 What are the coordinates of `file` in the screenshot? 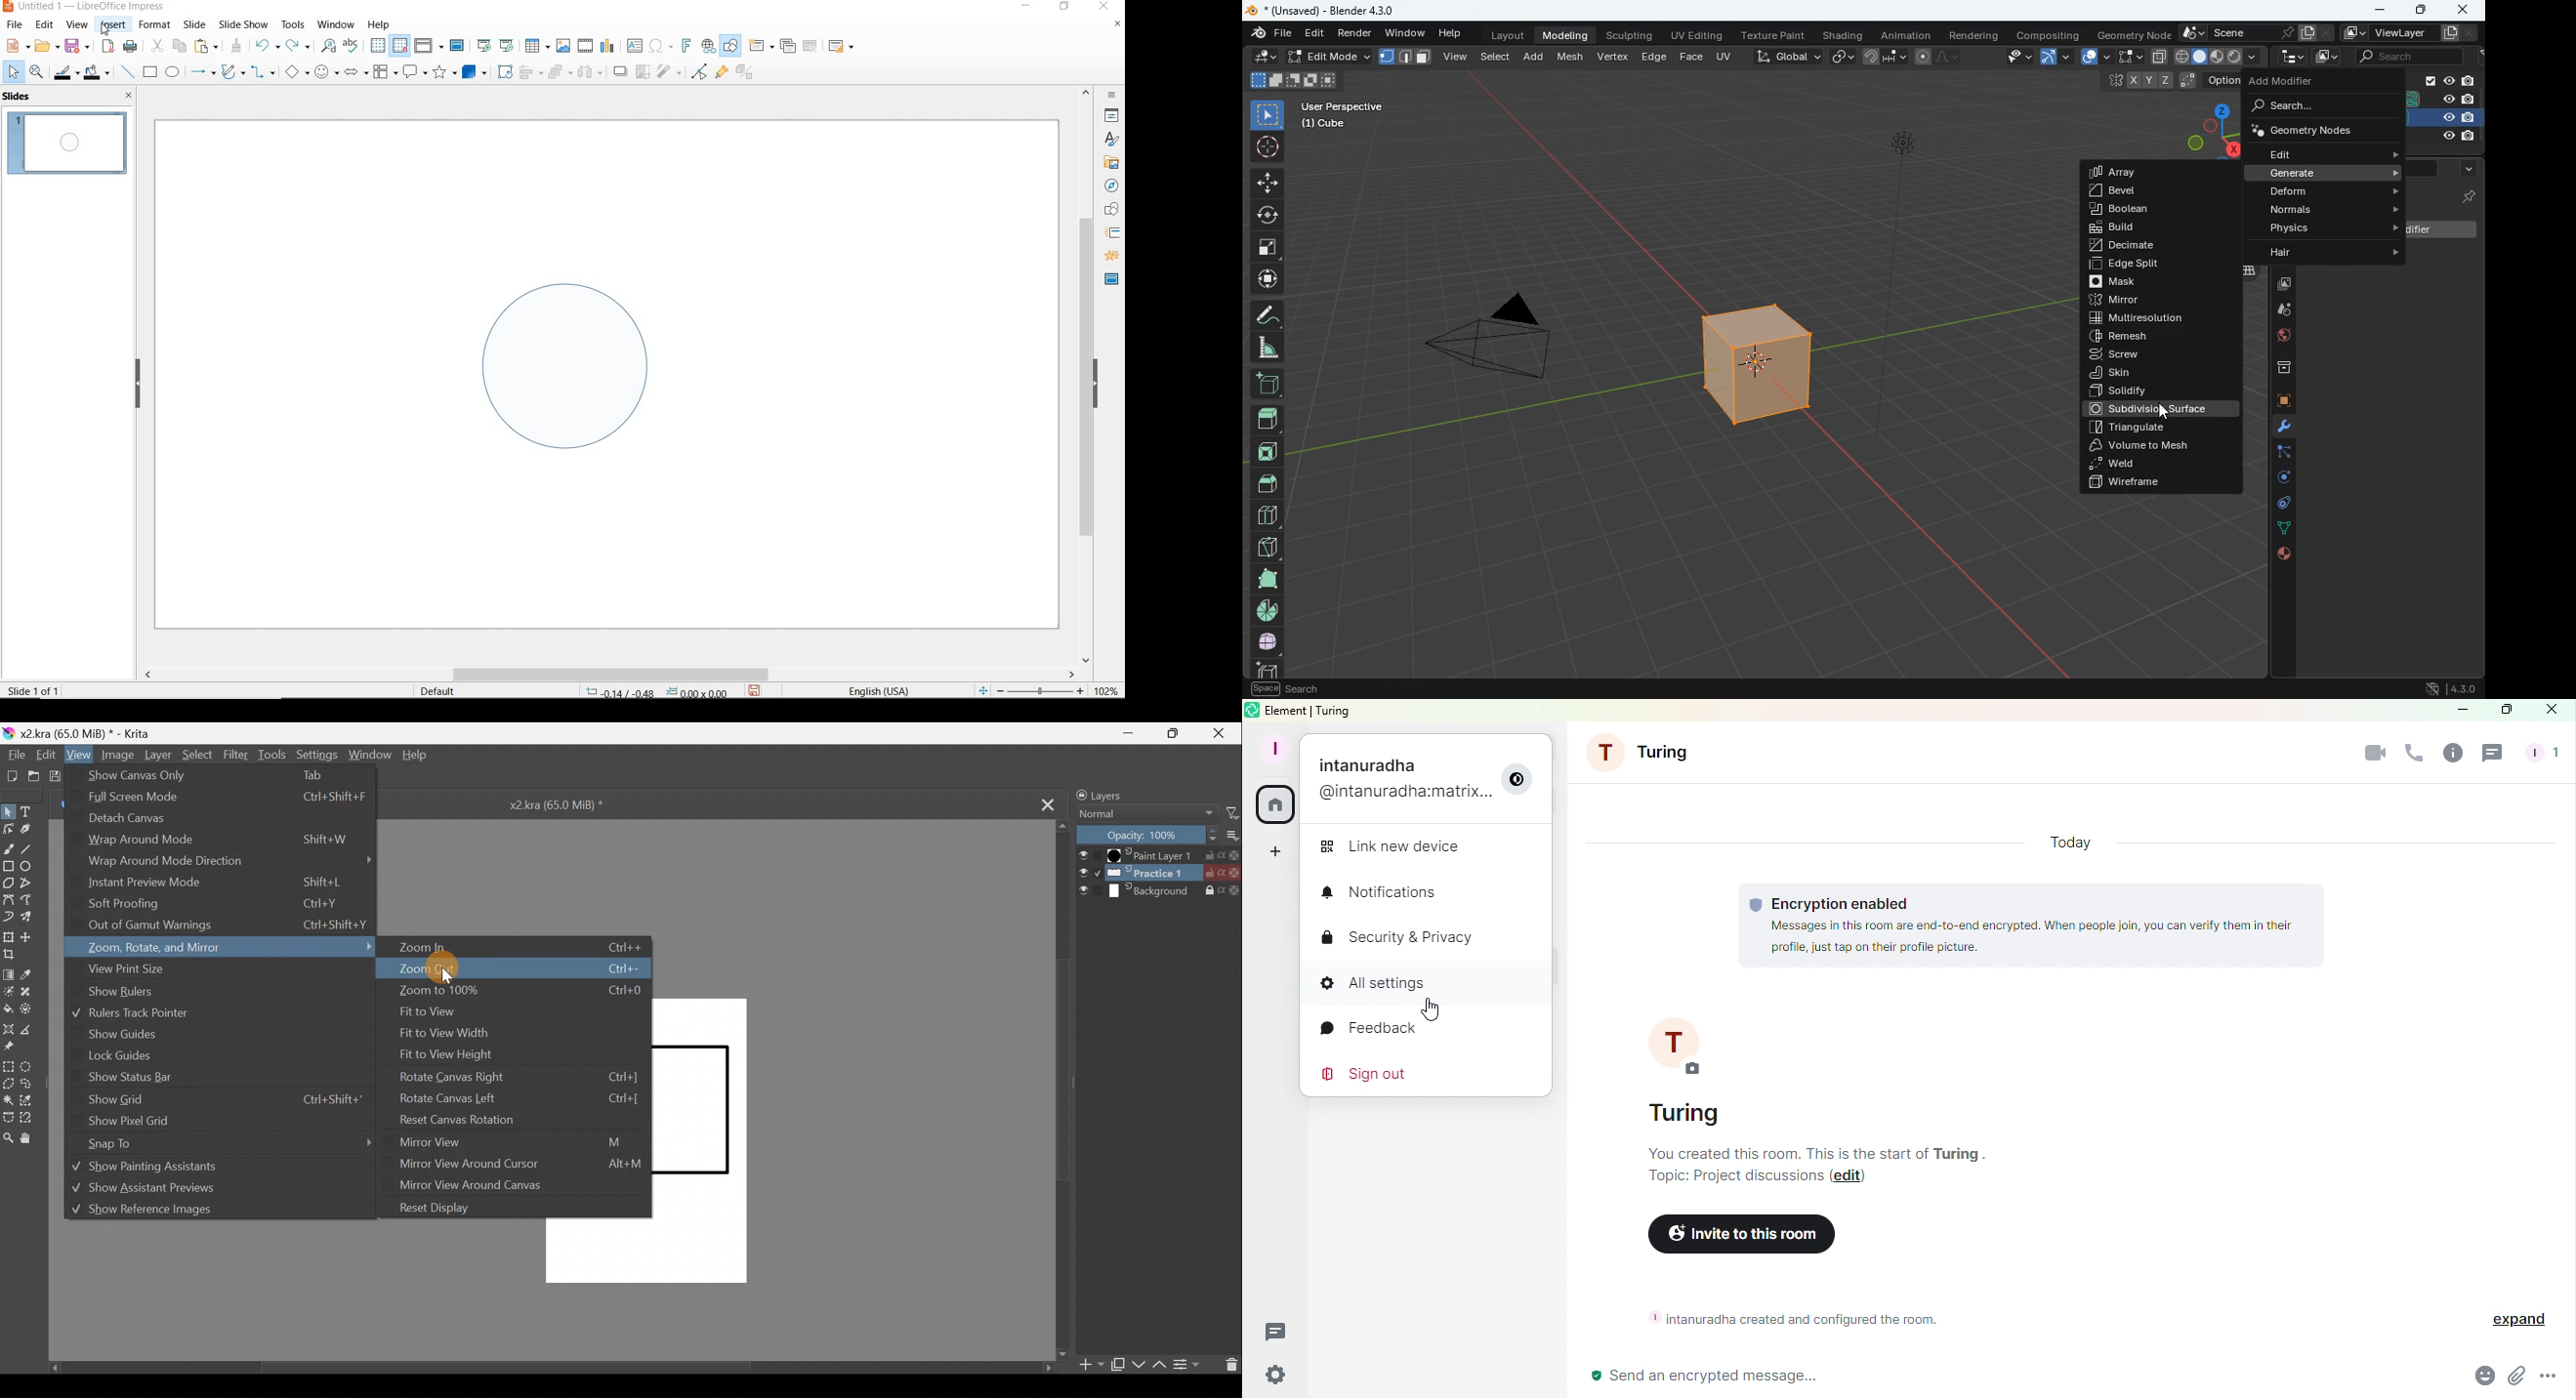 It's located at (15, 25).